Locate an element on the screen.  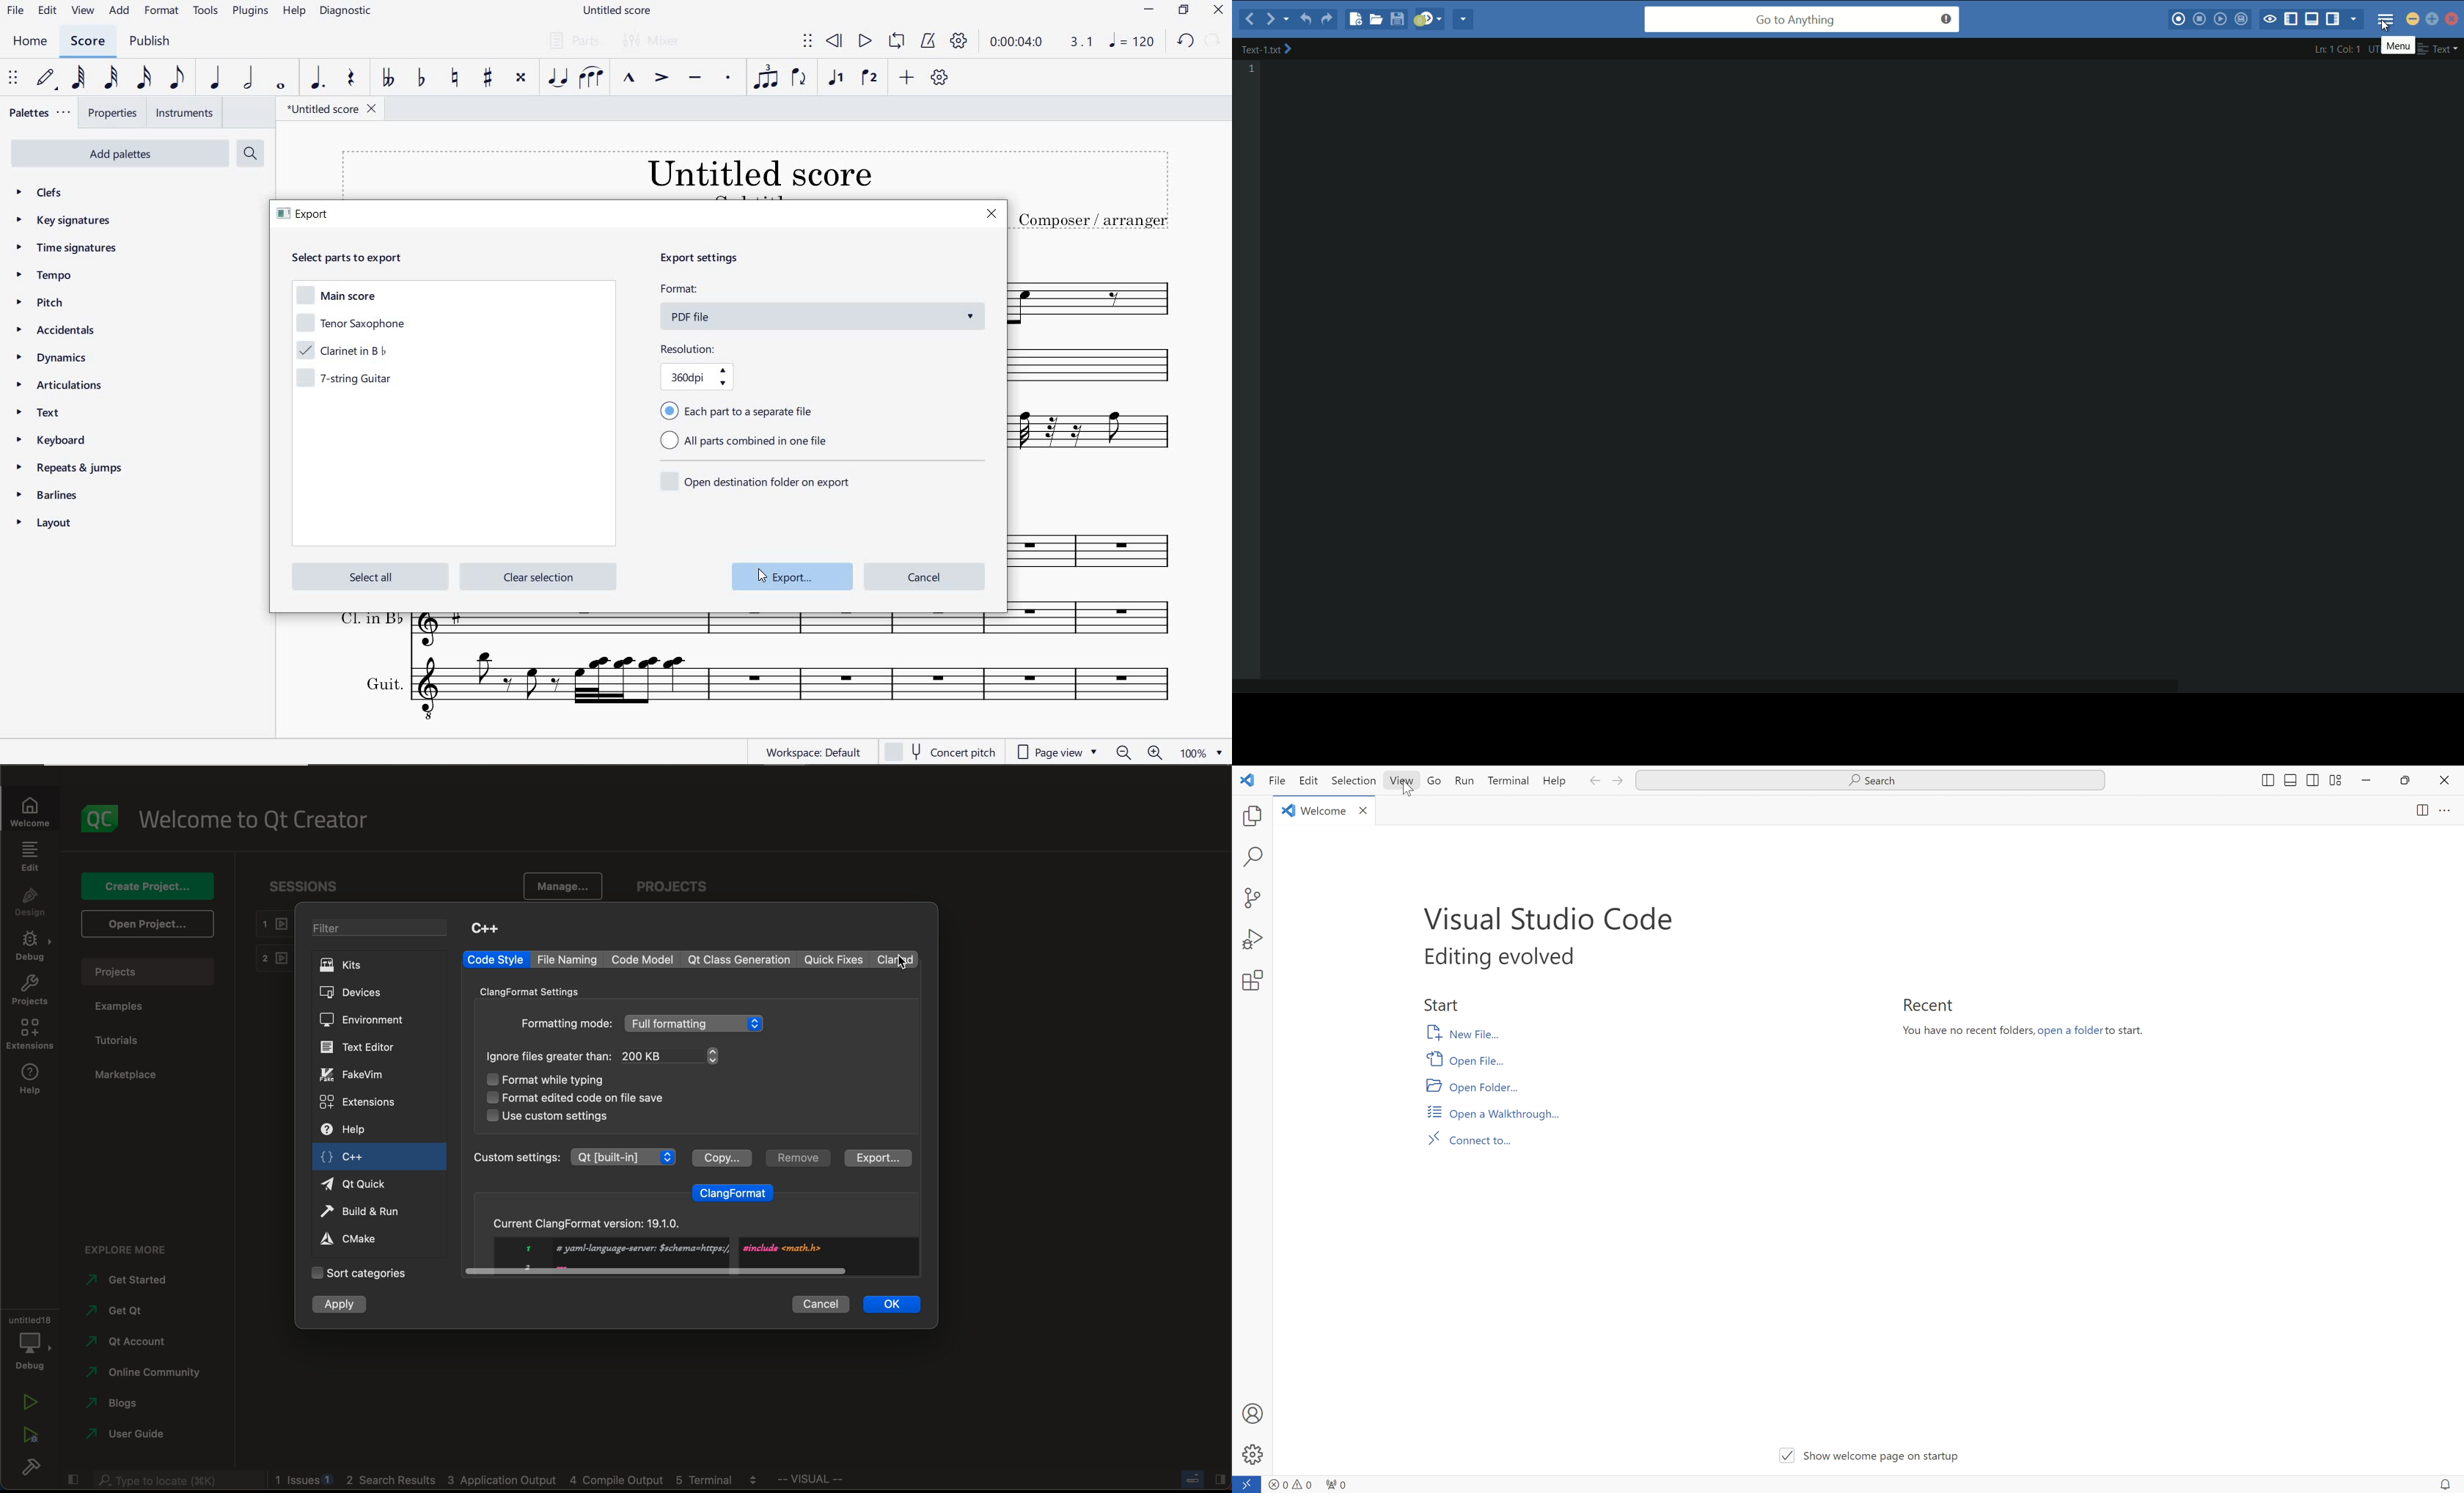
New File is located at coordinates (1458, 1034).